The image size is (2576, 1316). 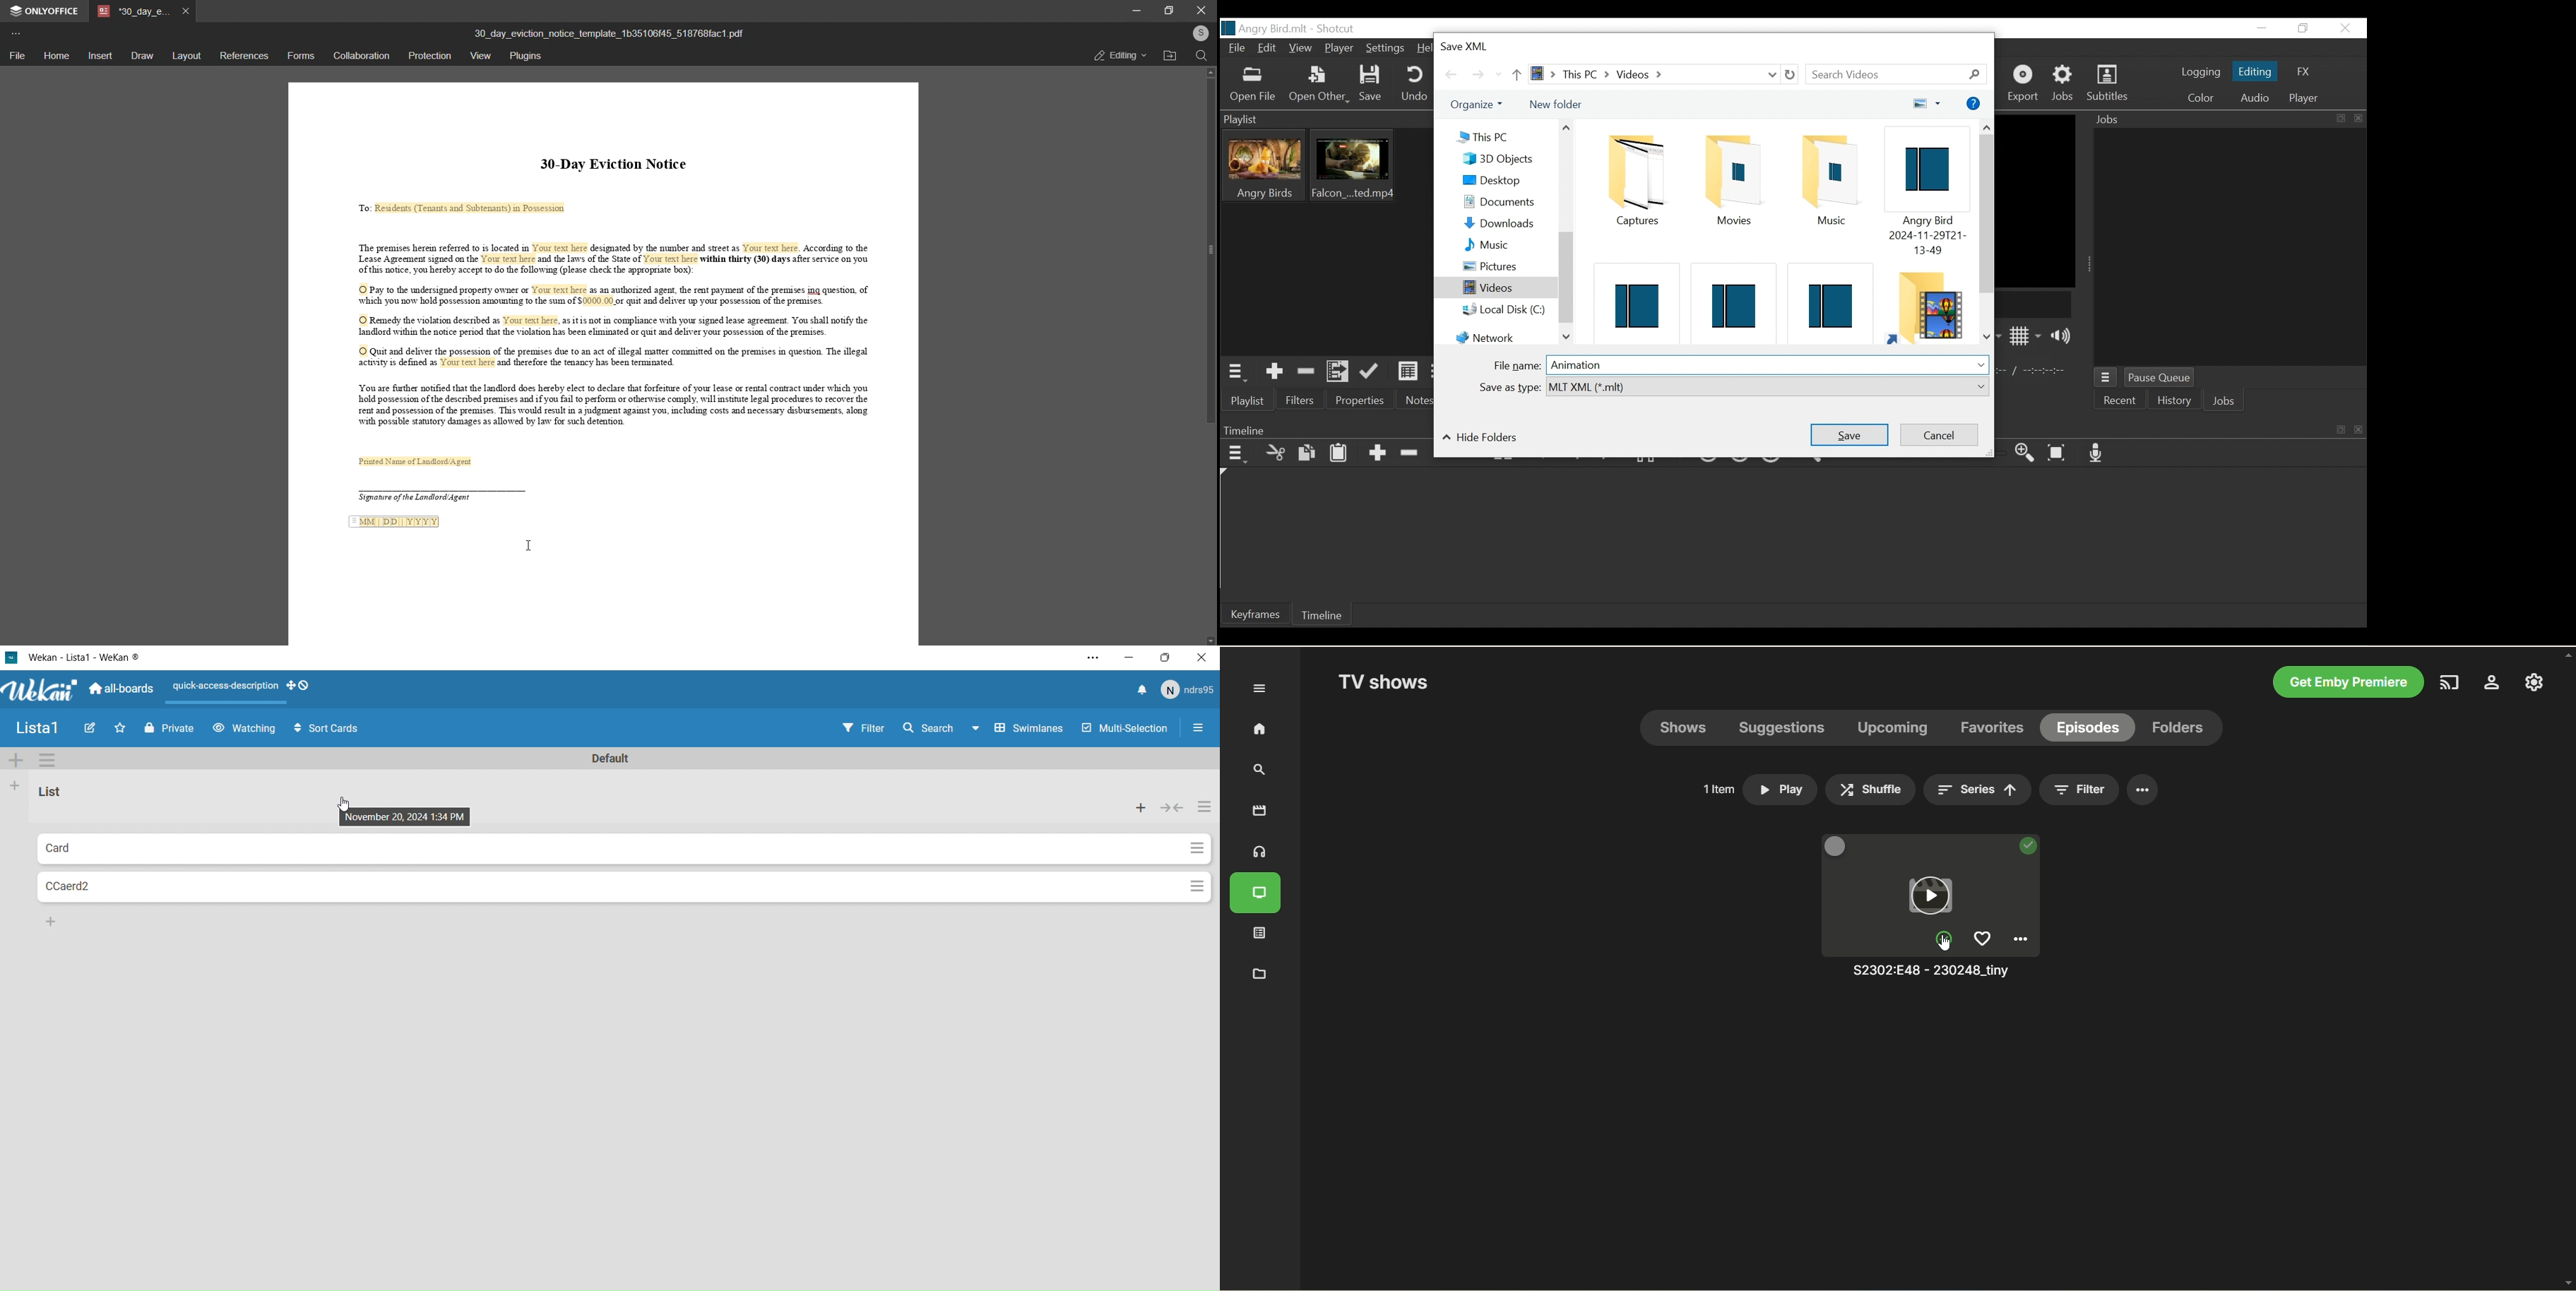 I want to click on 3D Objects, so click(x=1506, y=160).